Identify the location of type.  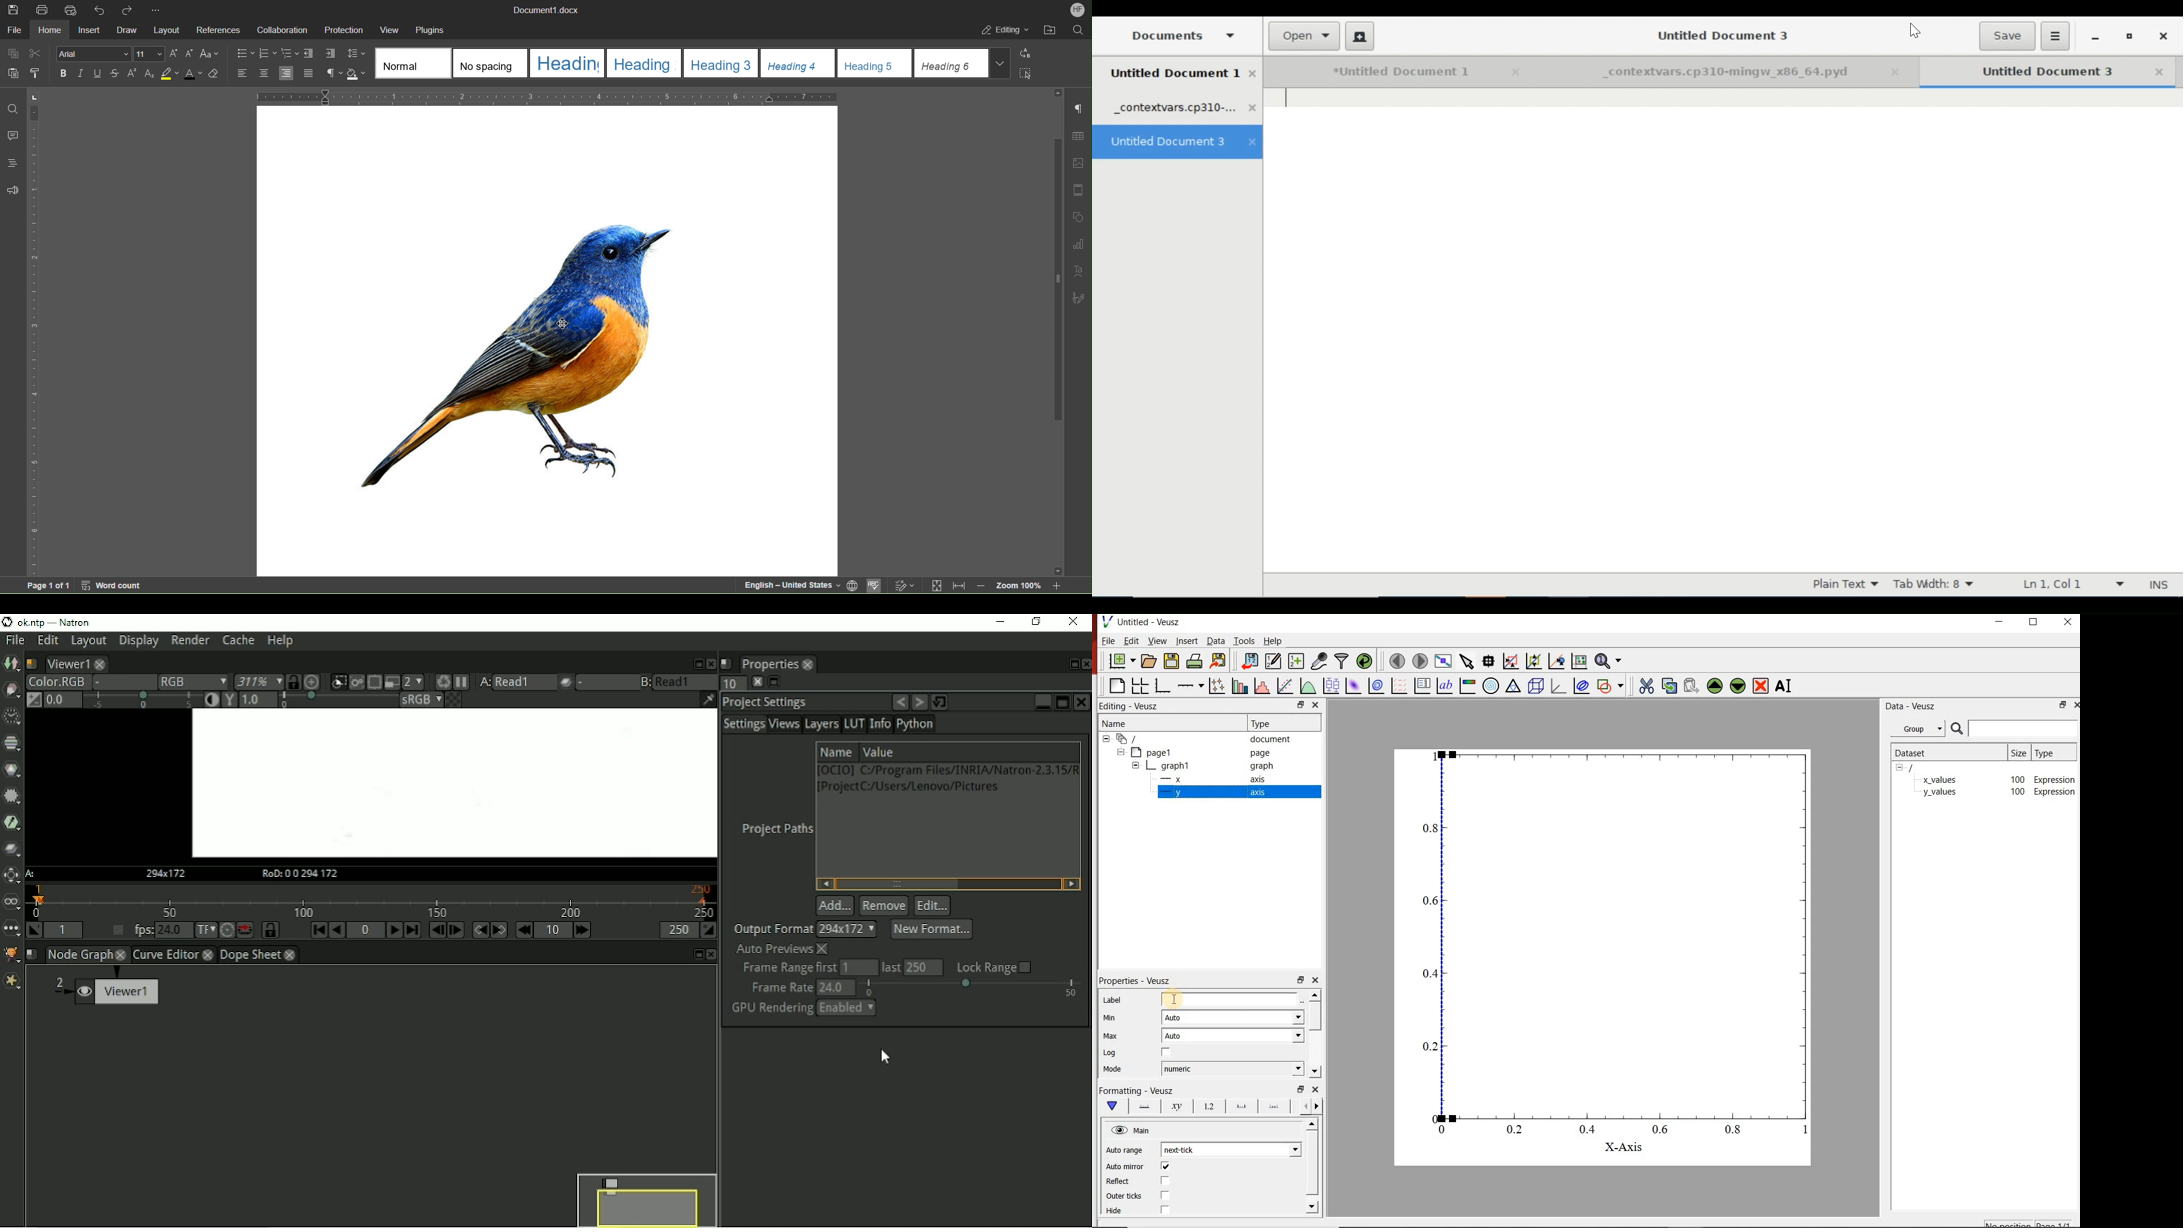
(2052, 753).